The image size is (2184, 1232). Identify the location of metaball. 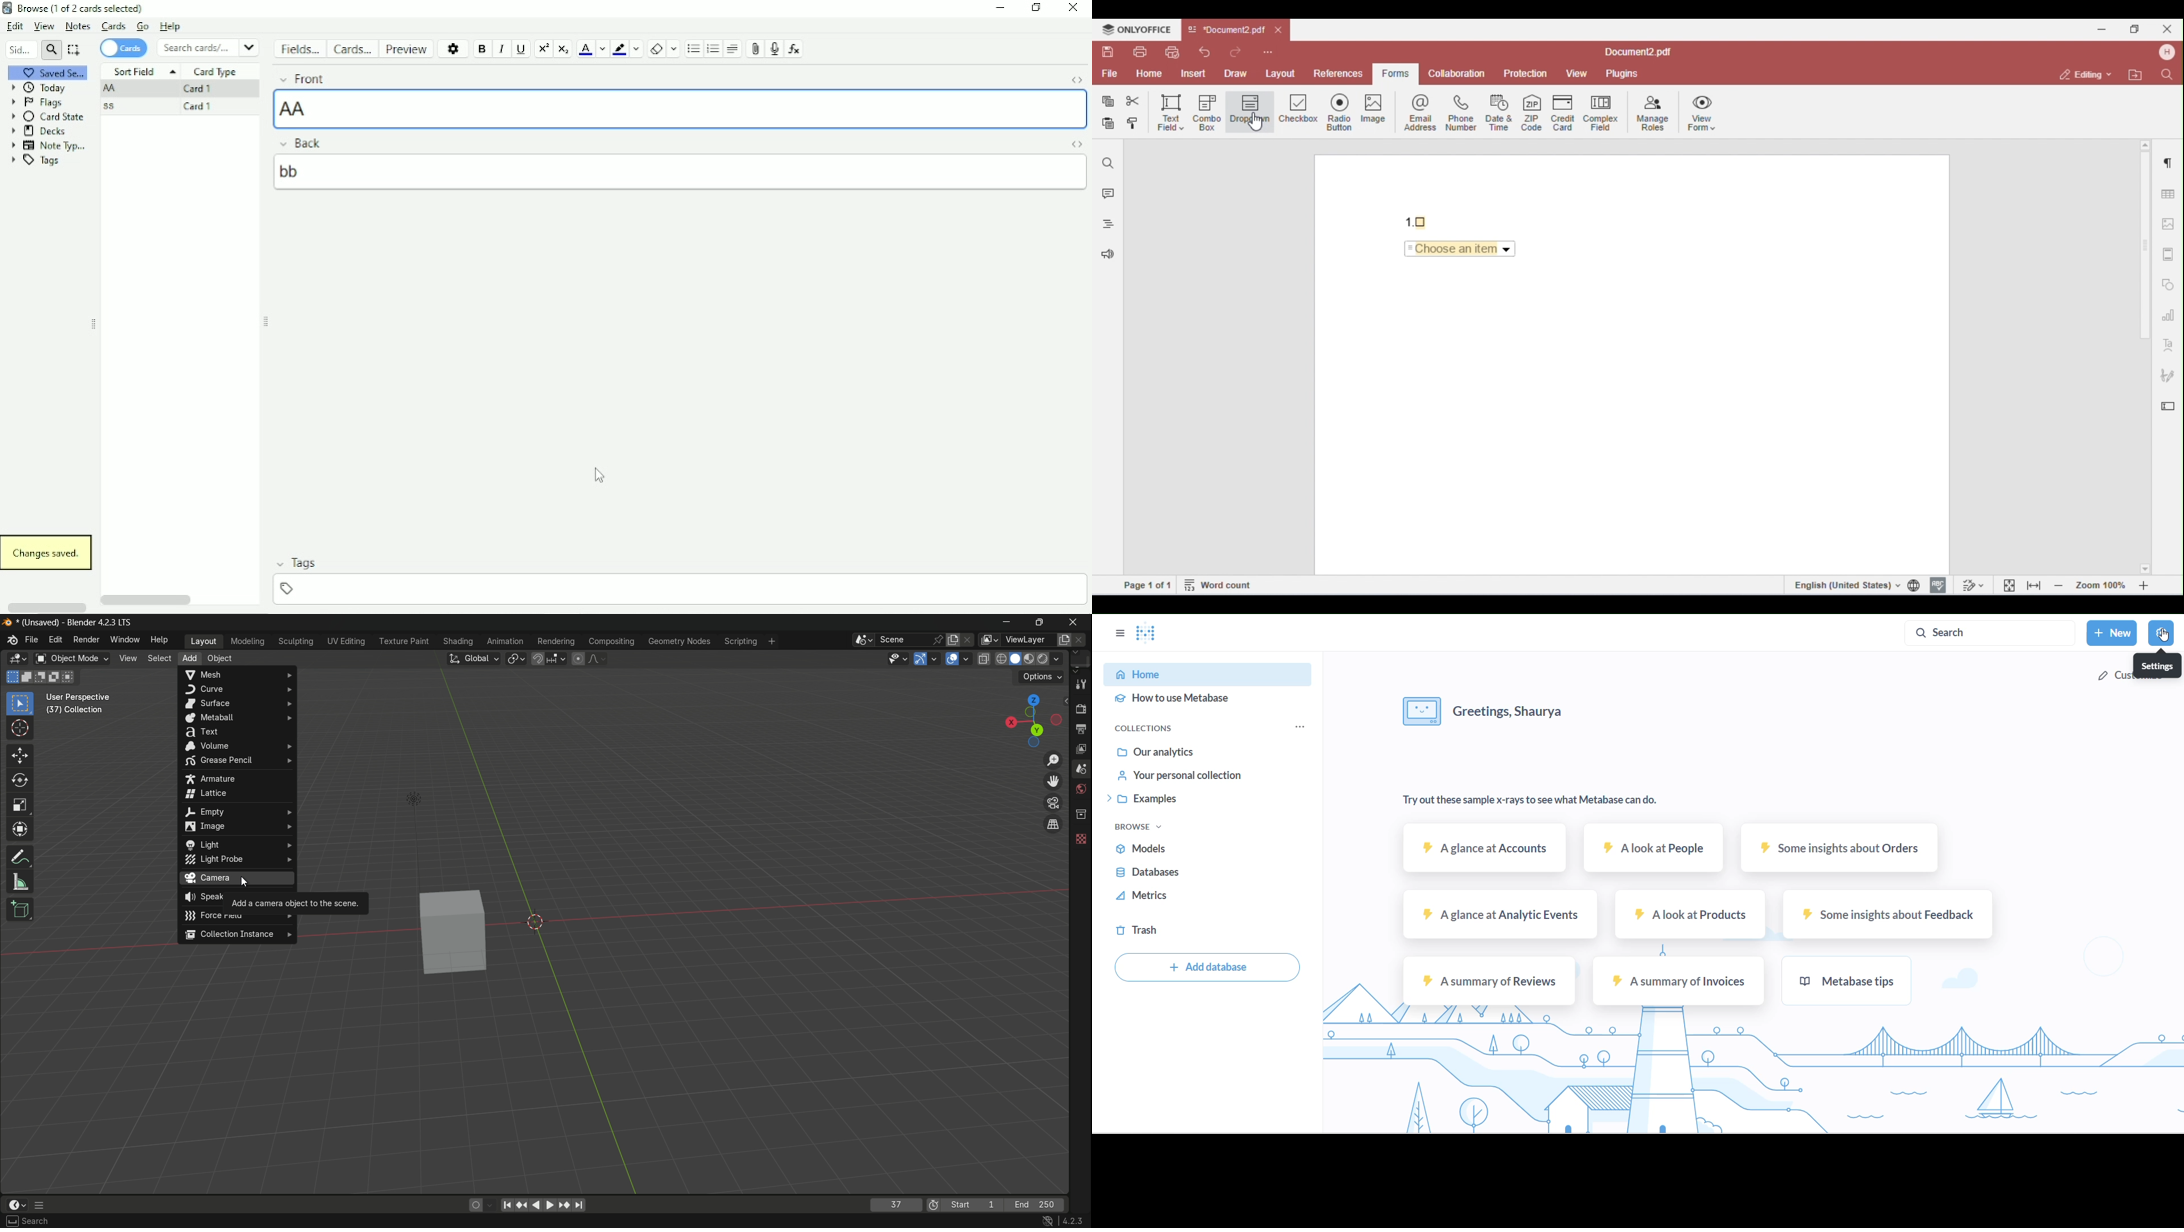
(238, 718).